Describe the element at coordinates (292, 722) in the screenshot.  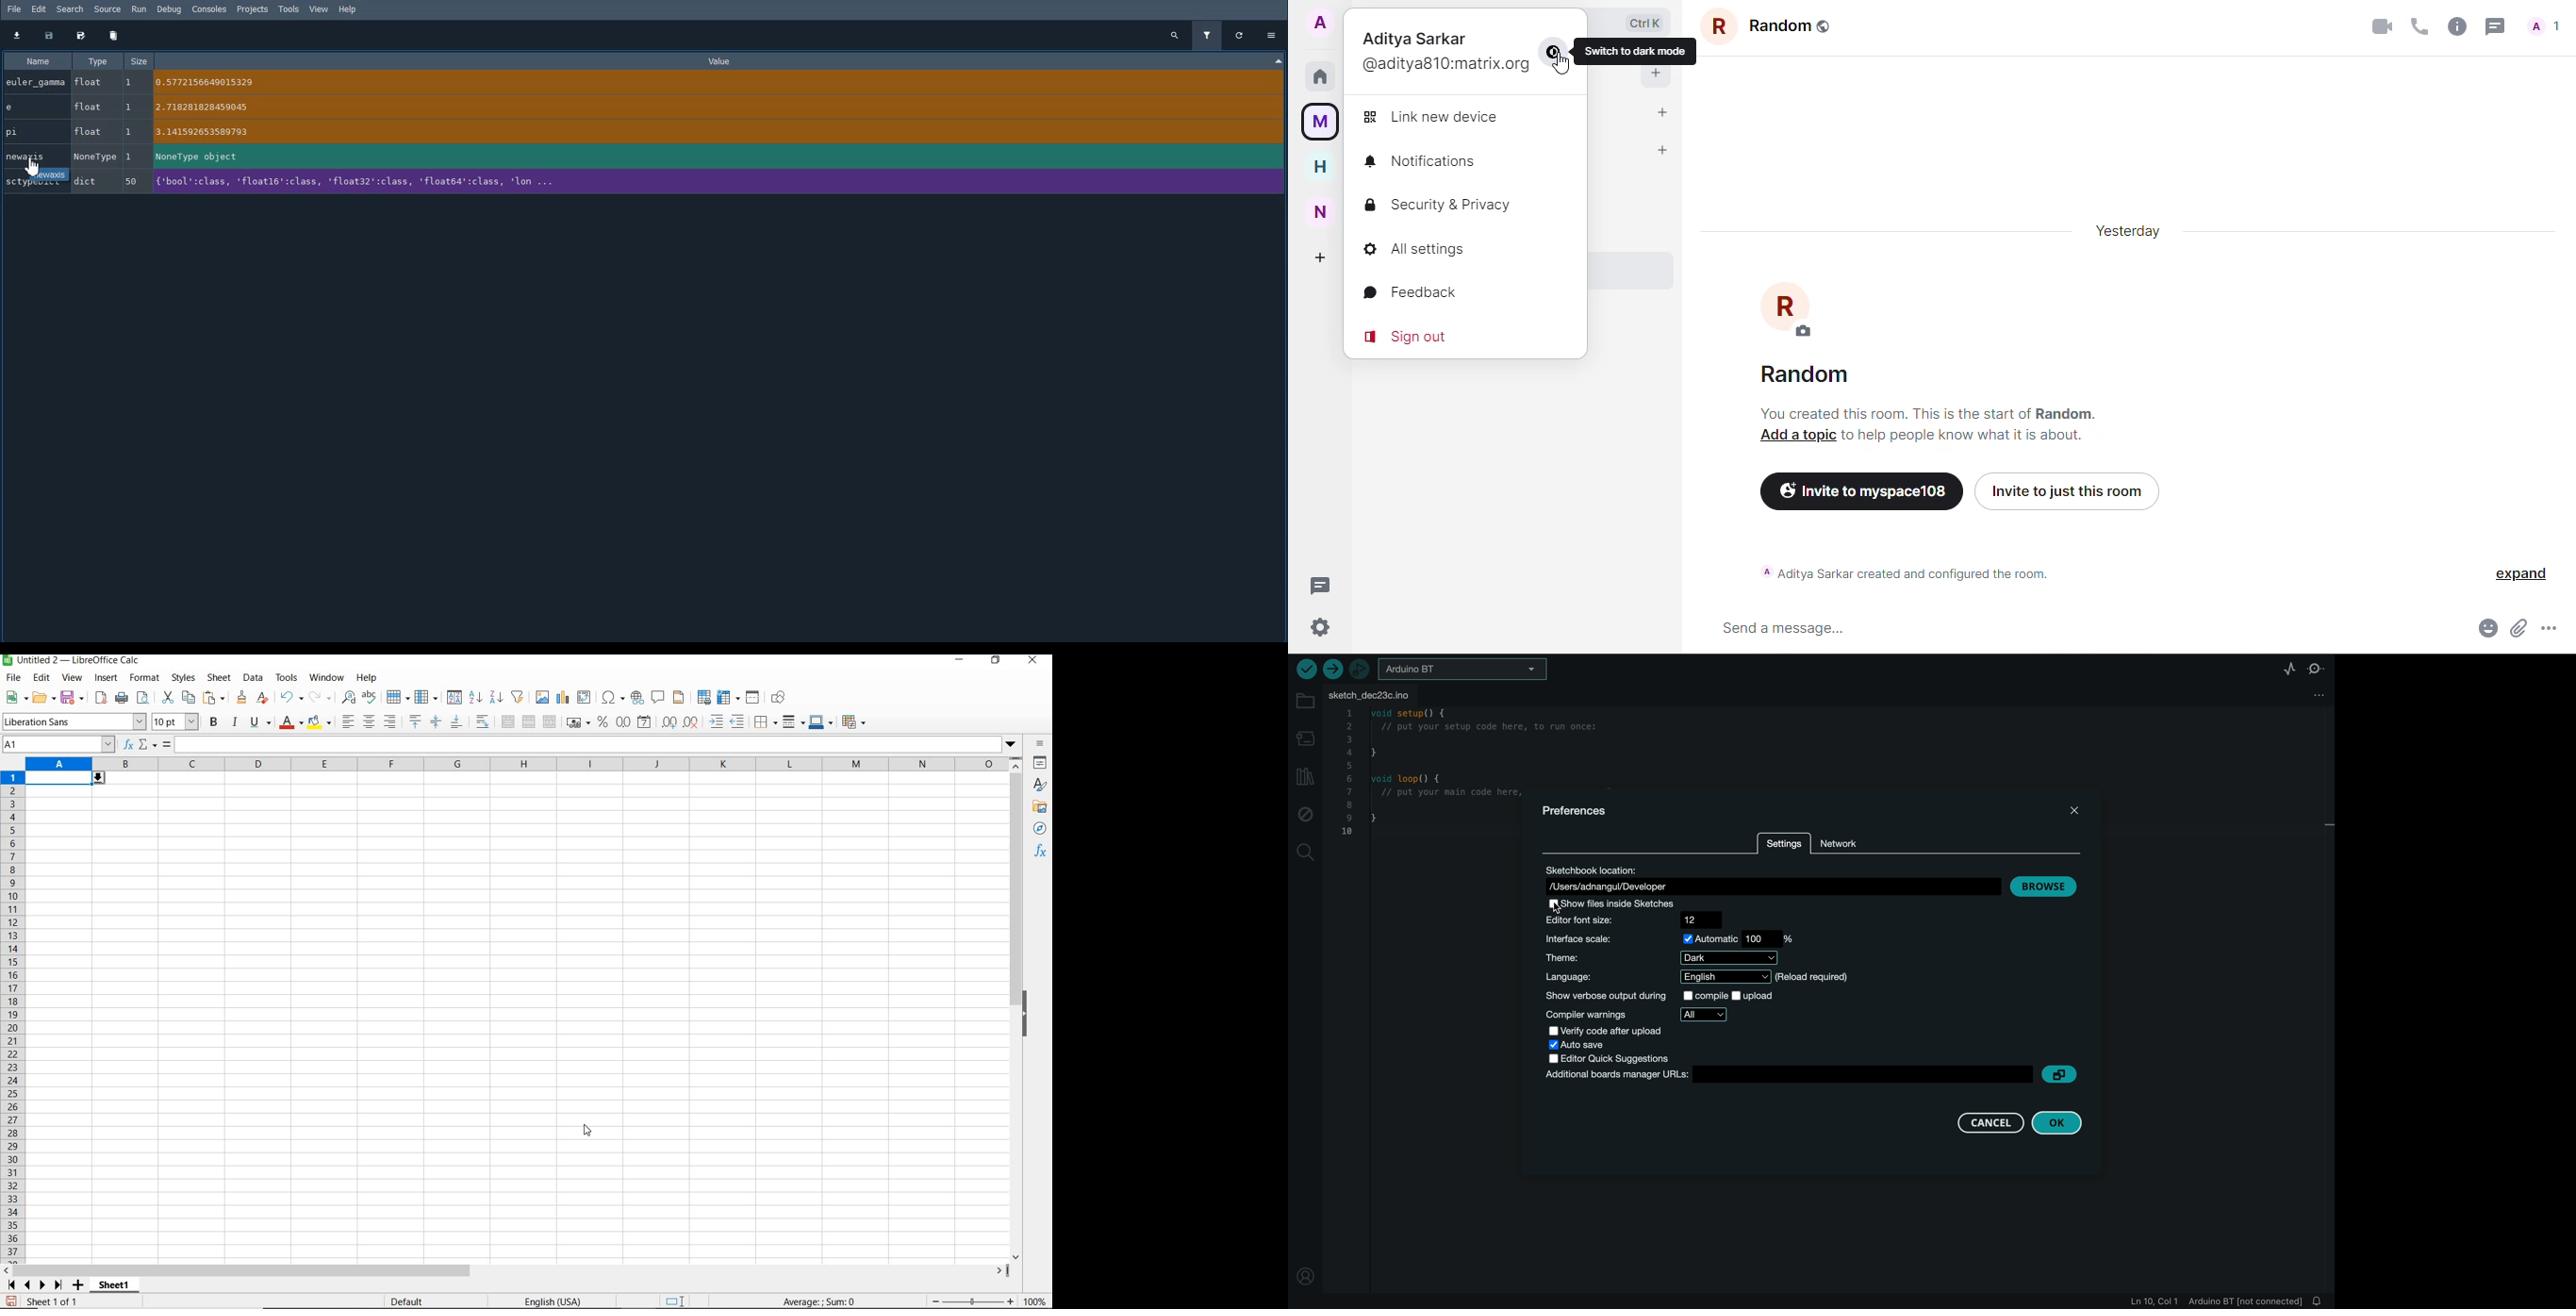
I see `font color` at that location.